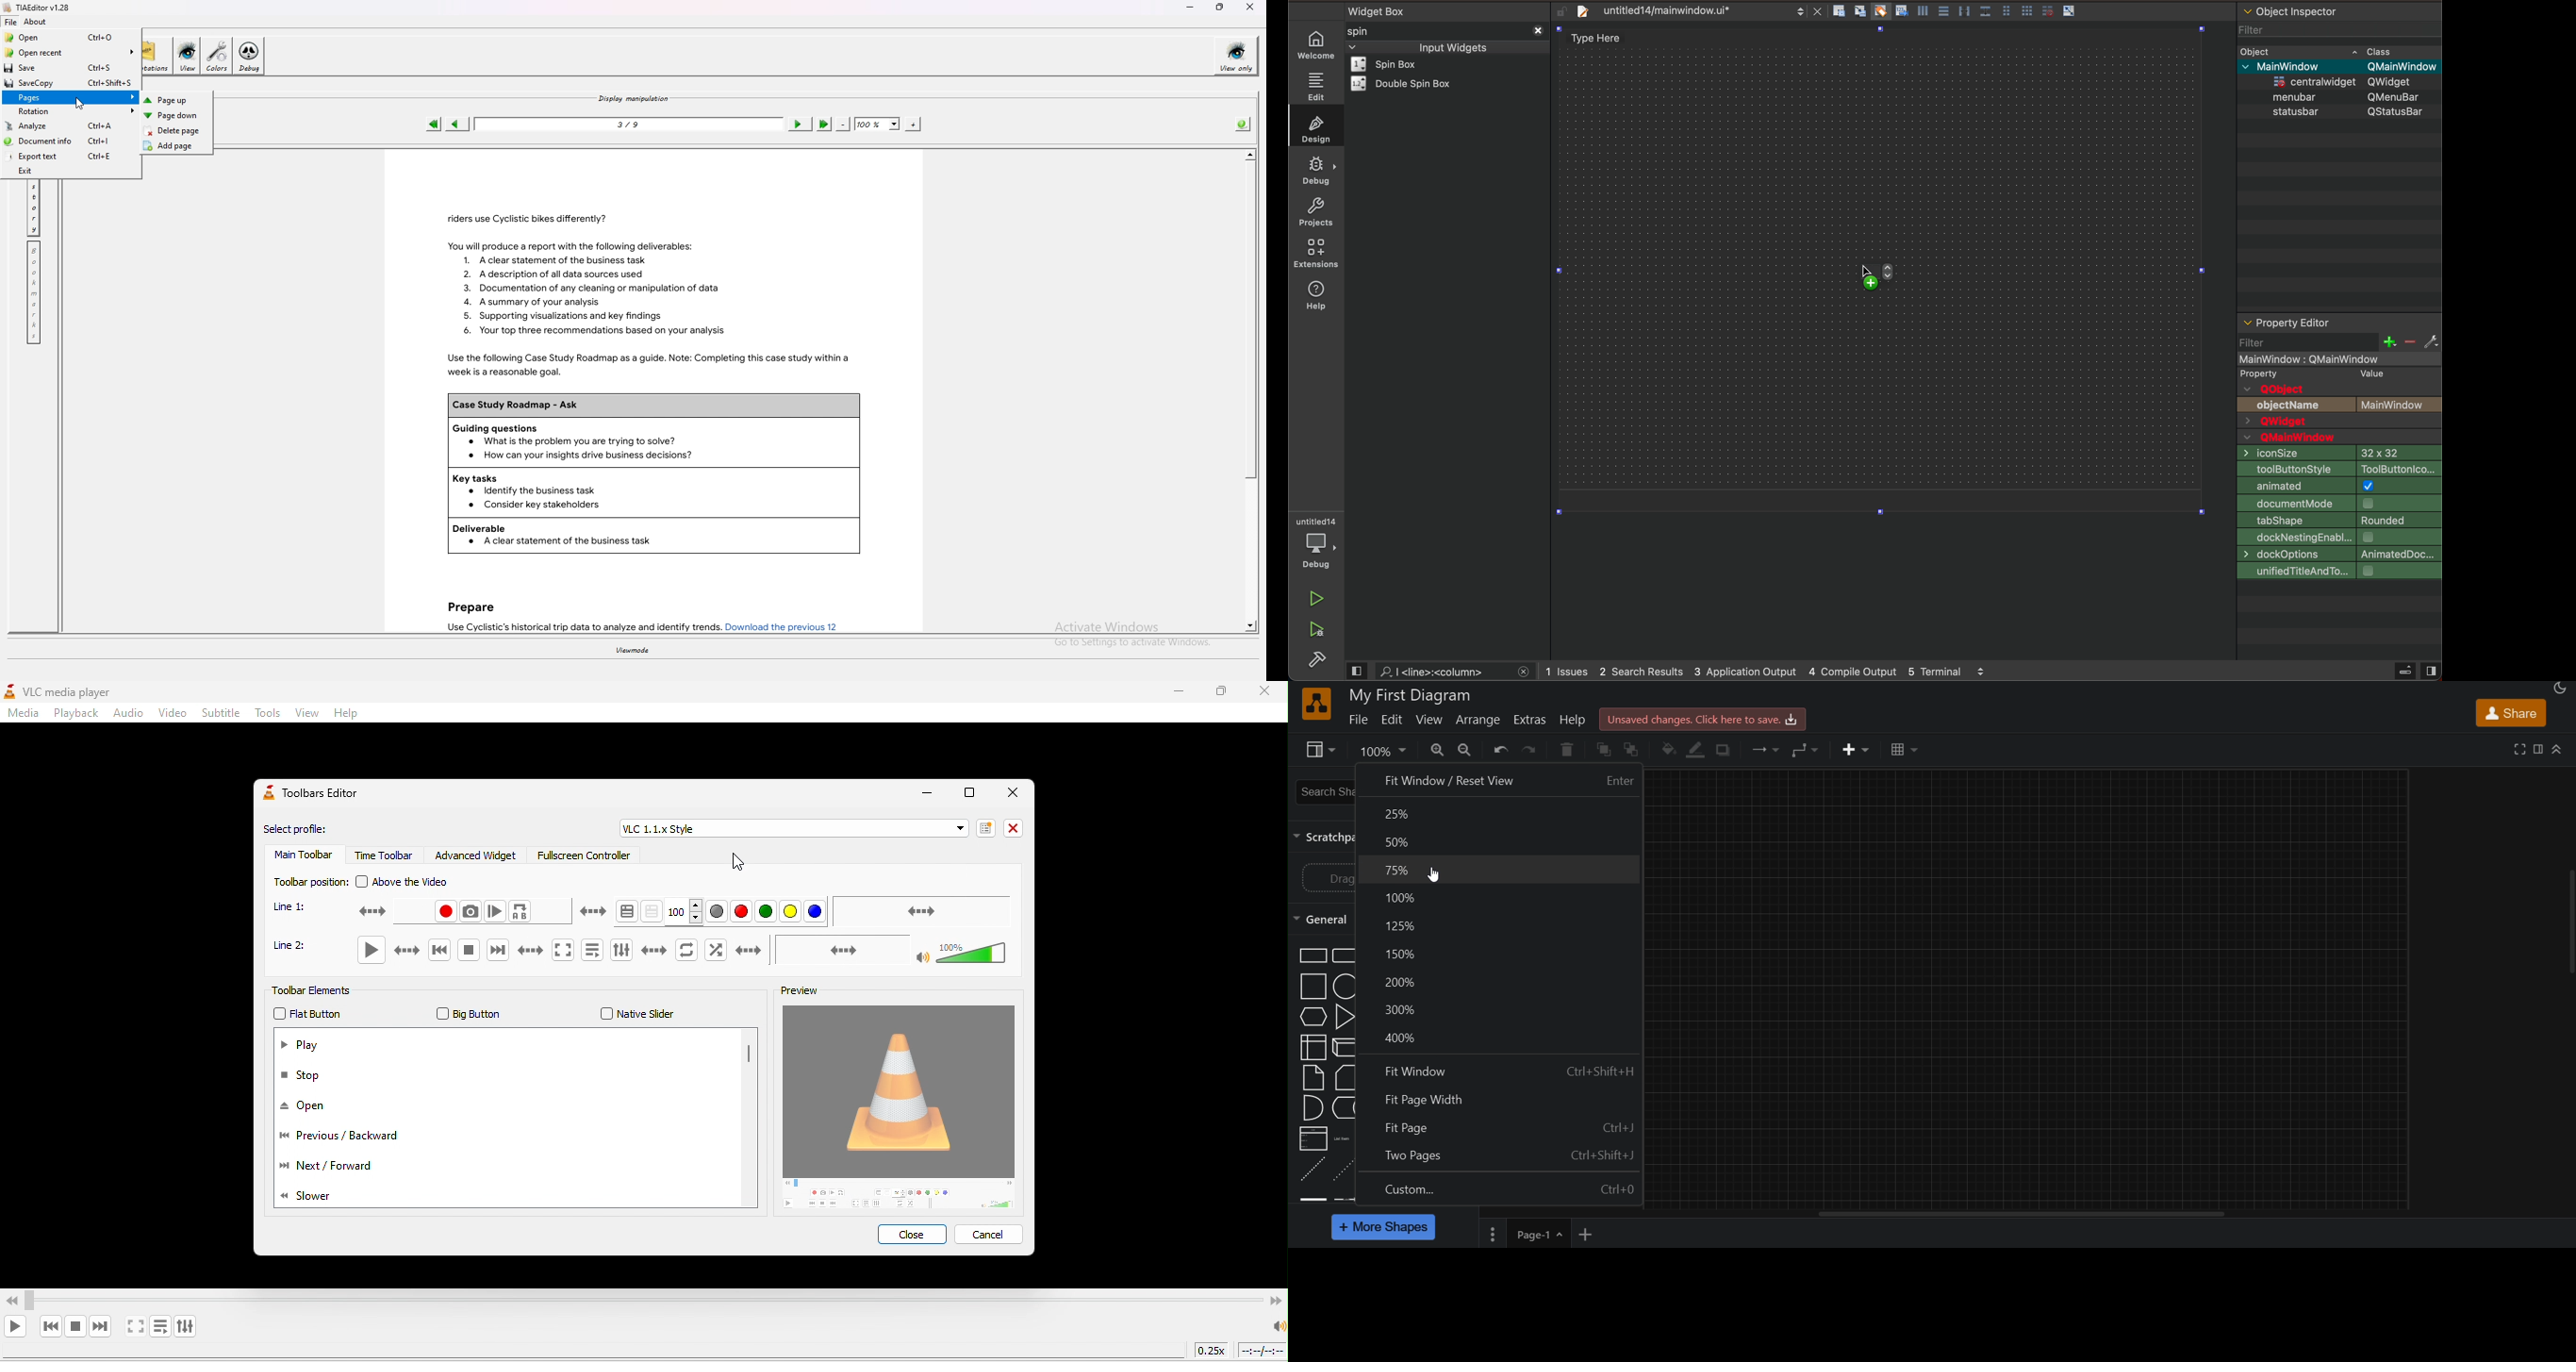 The height and width of the screenshot is (1372, 2576). What do you see at coordinates (73, 713) in the screenshot?
I see `playback` at bounding box center [73, 713].